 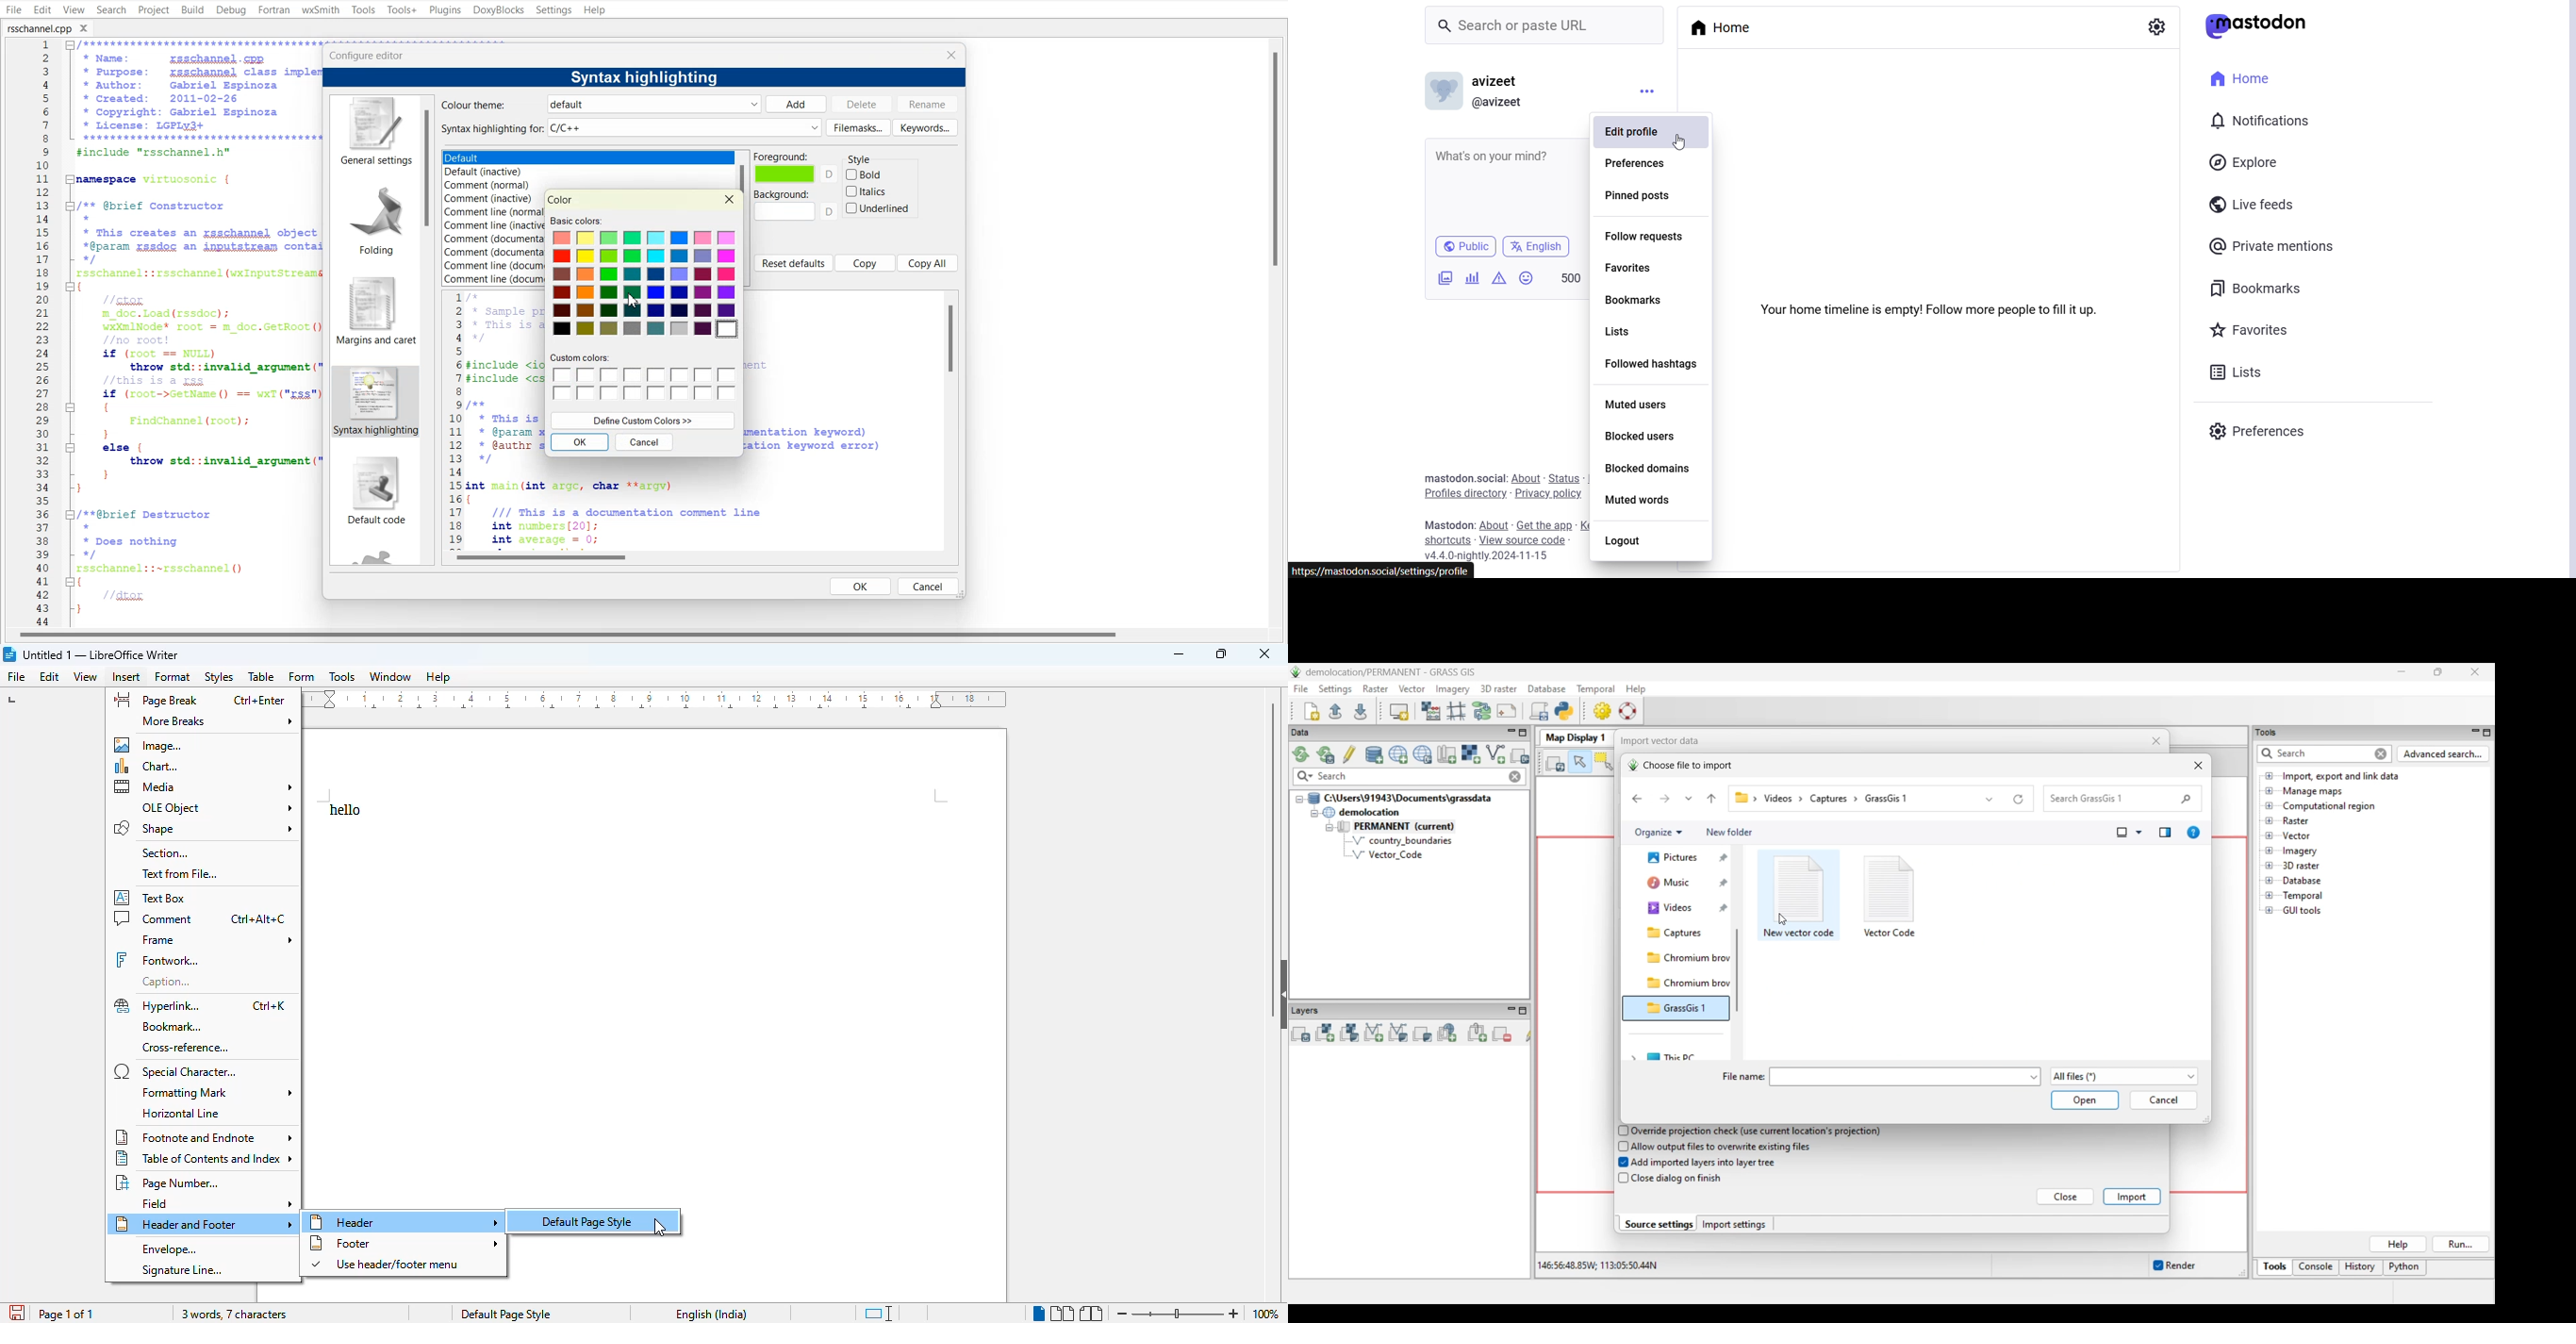 What do you see at coordinates (1413, 827) in the screenshot?
I see `Double click to collapse Permanent` at bounding box center [1413, 827].